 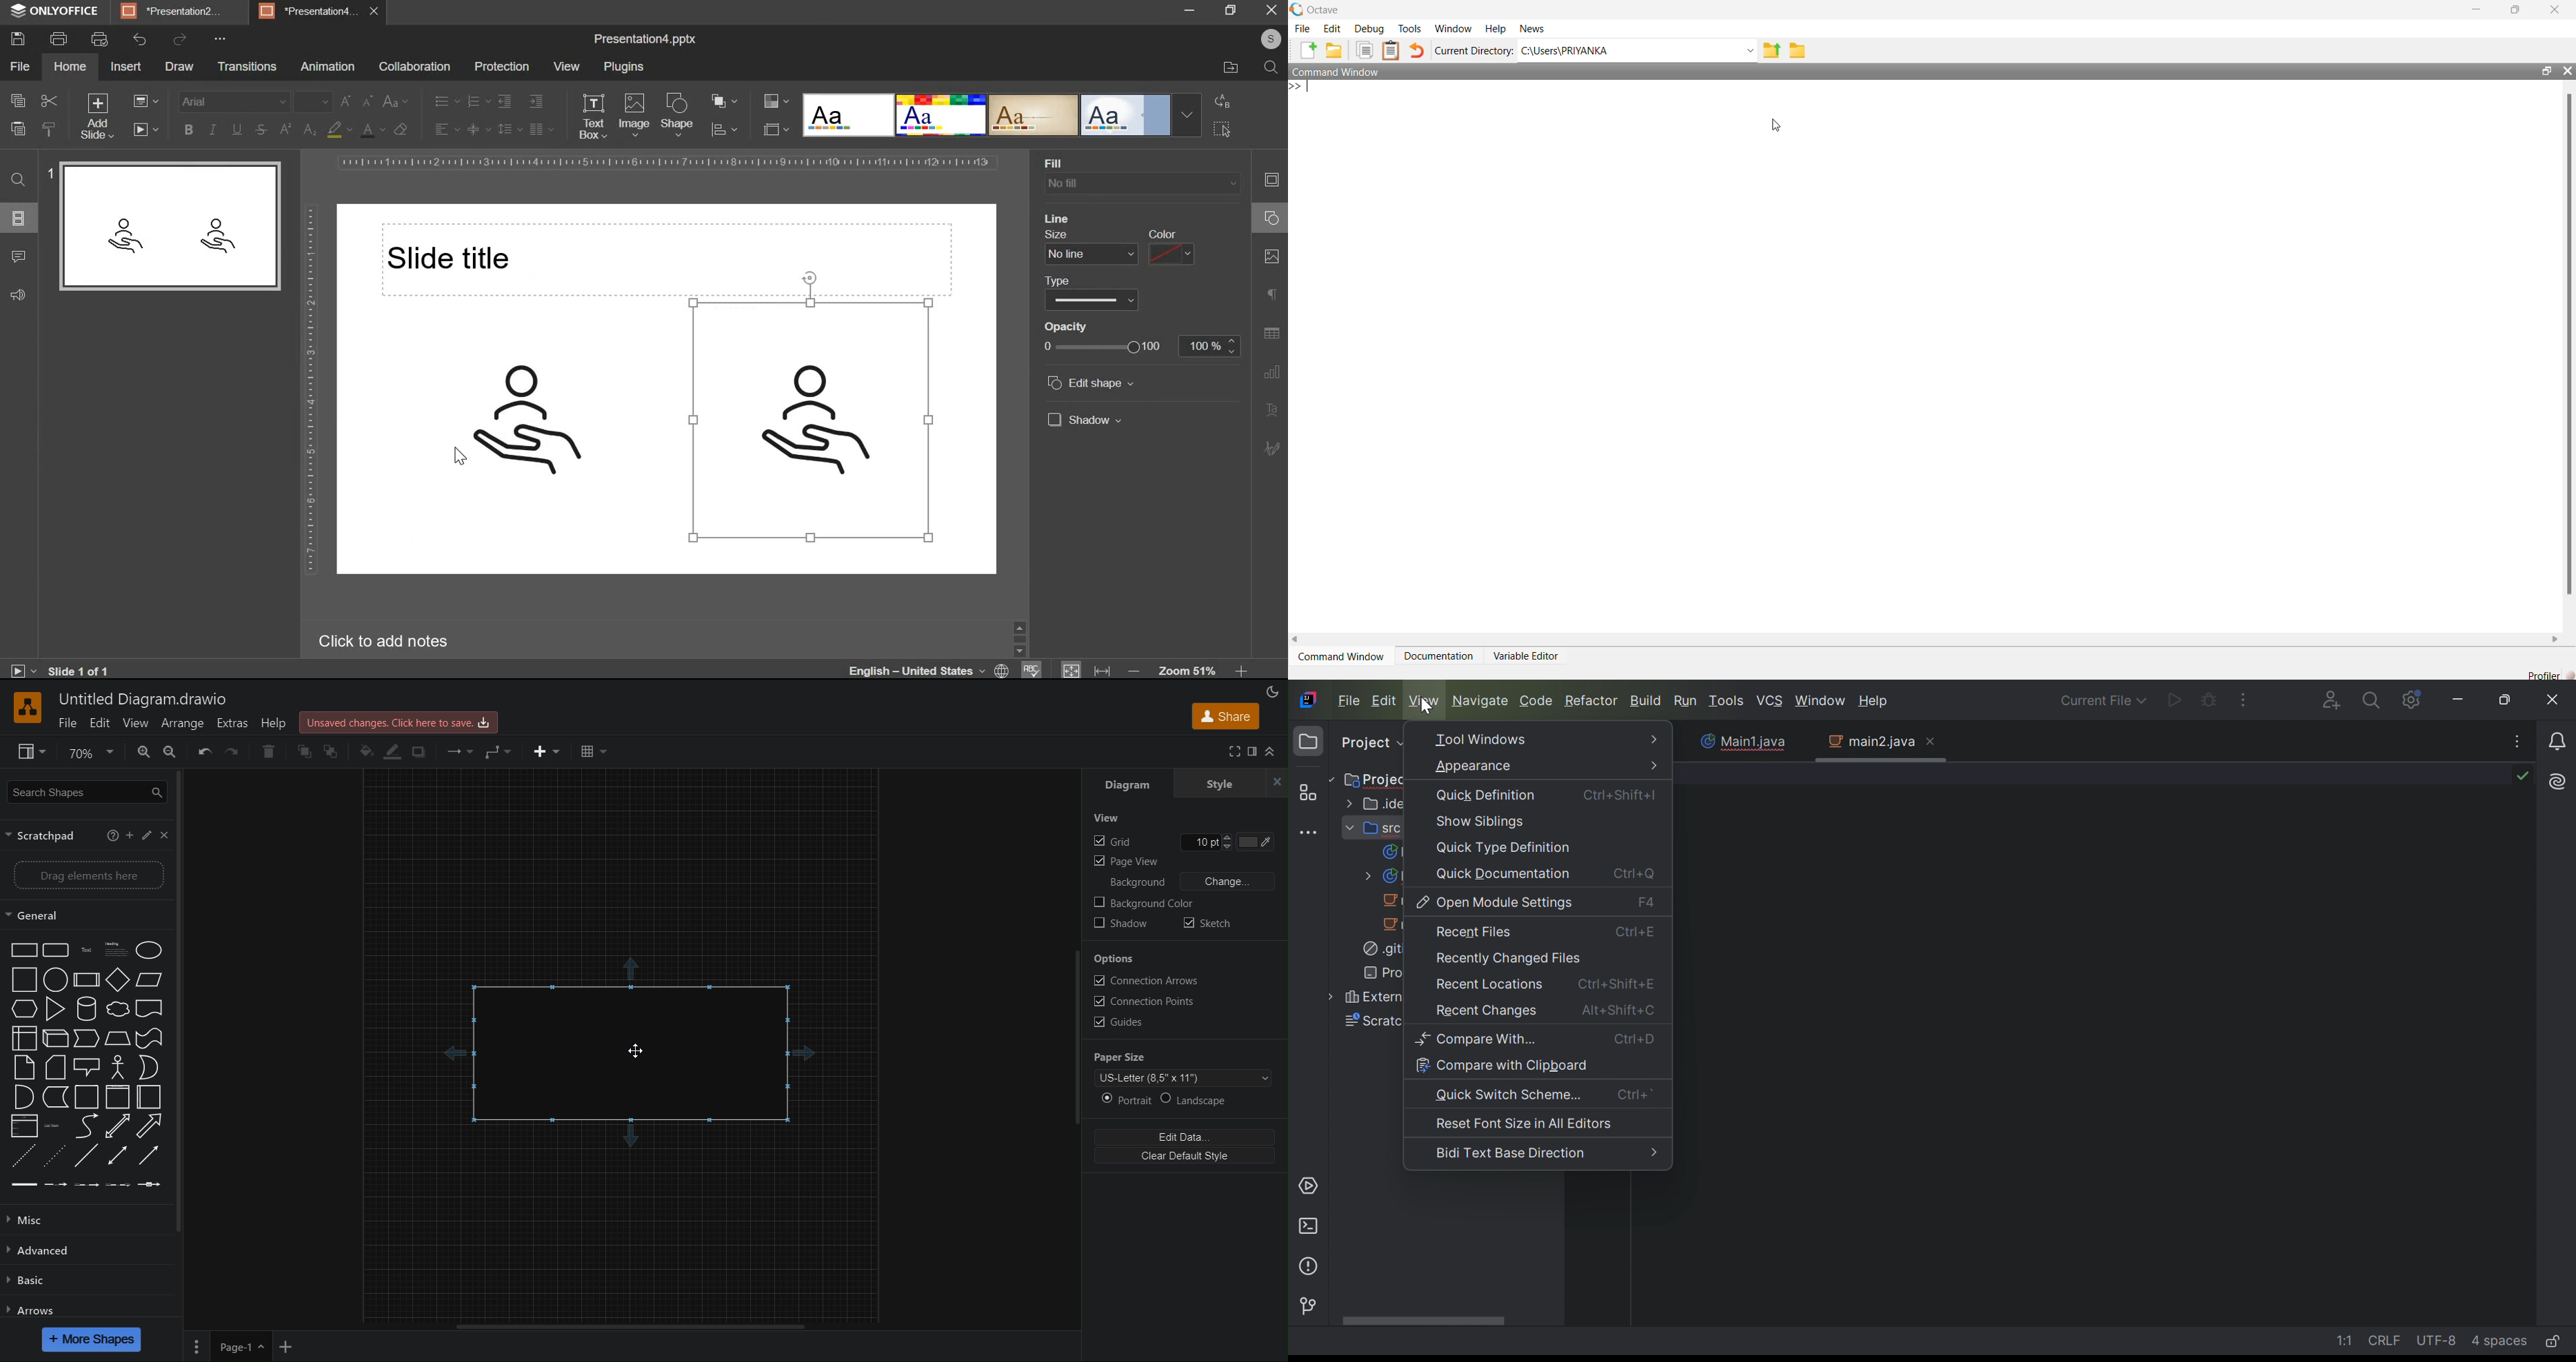 What do you see at coordinates (1927, 640) in the screenshot?
I see `horizontal scroll bar` at bounding box center [1927, 640].